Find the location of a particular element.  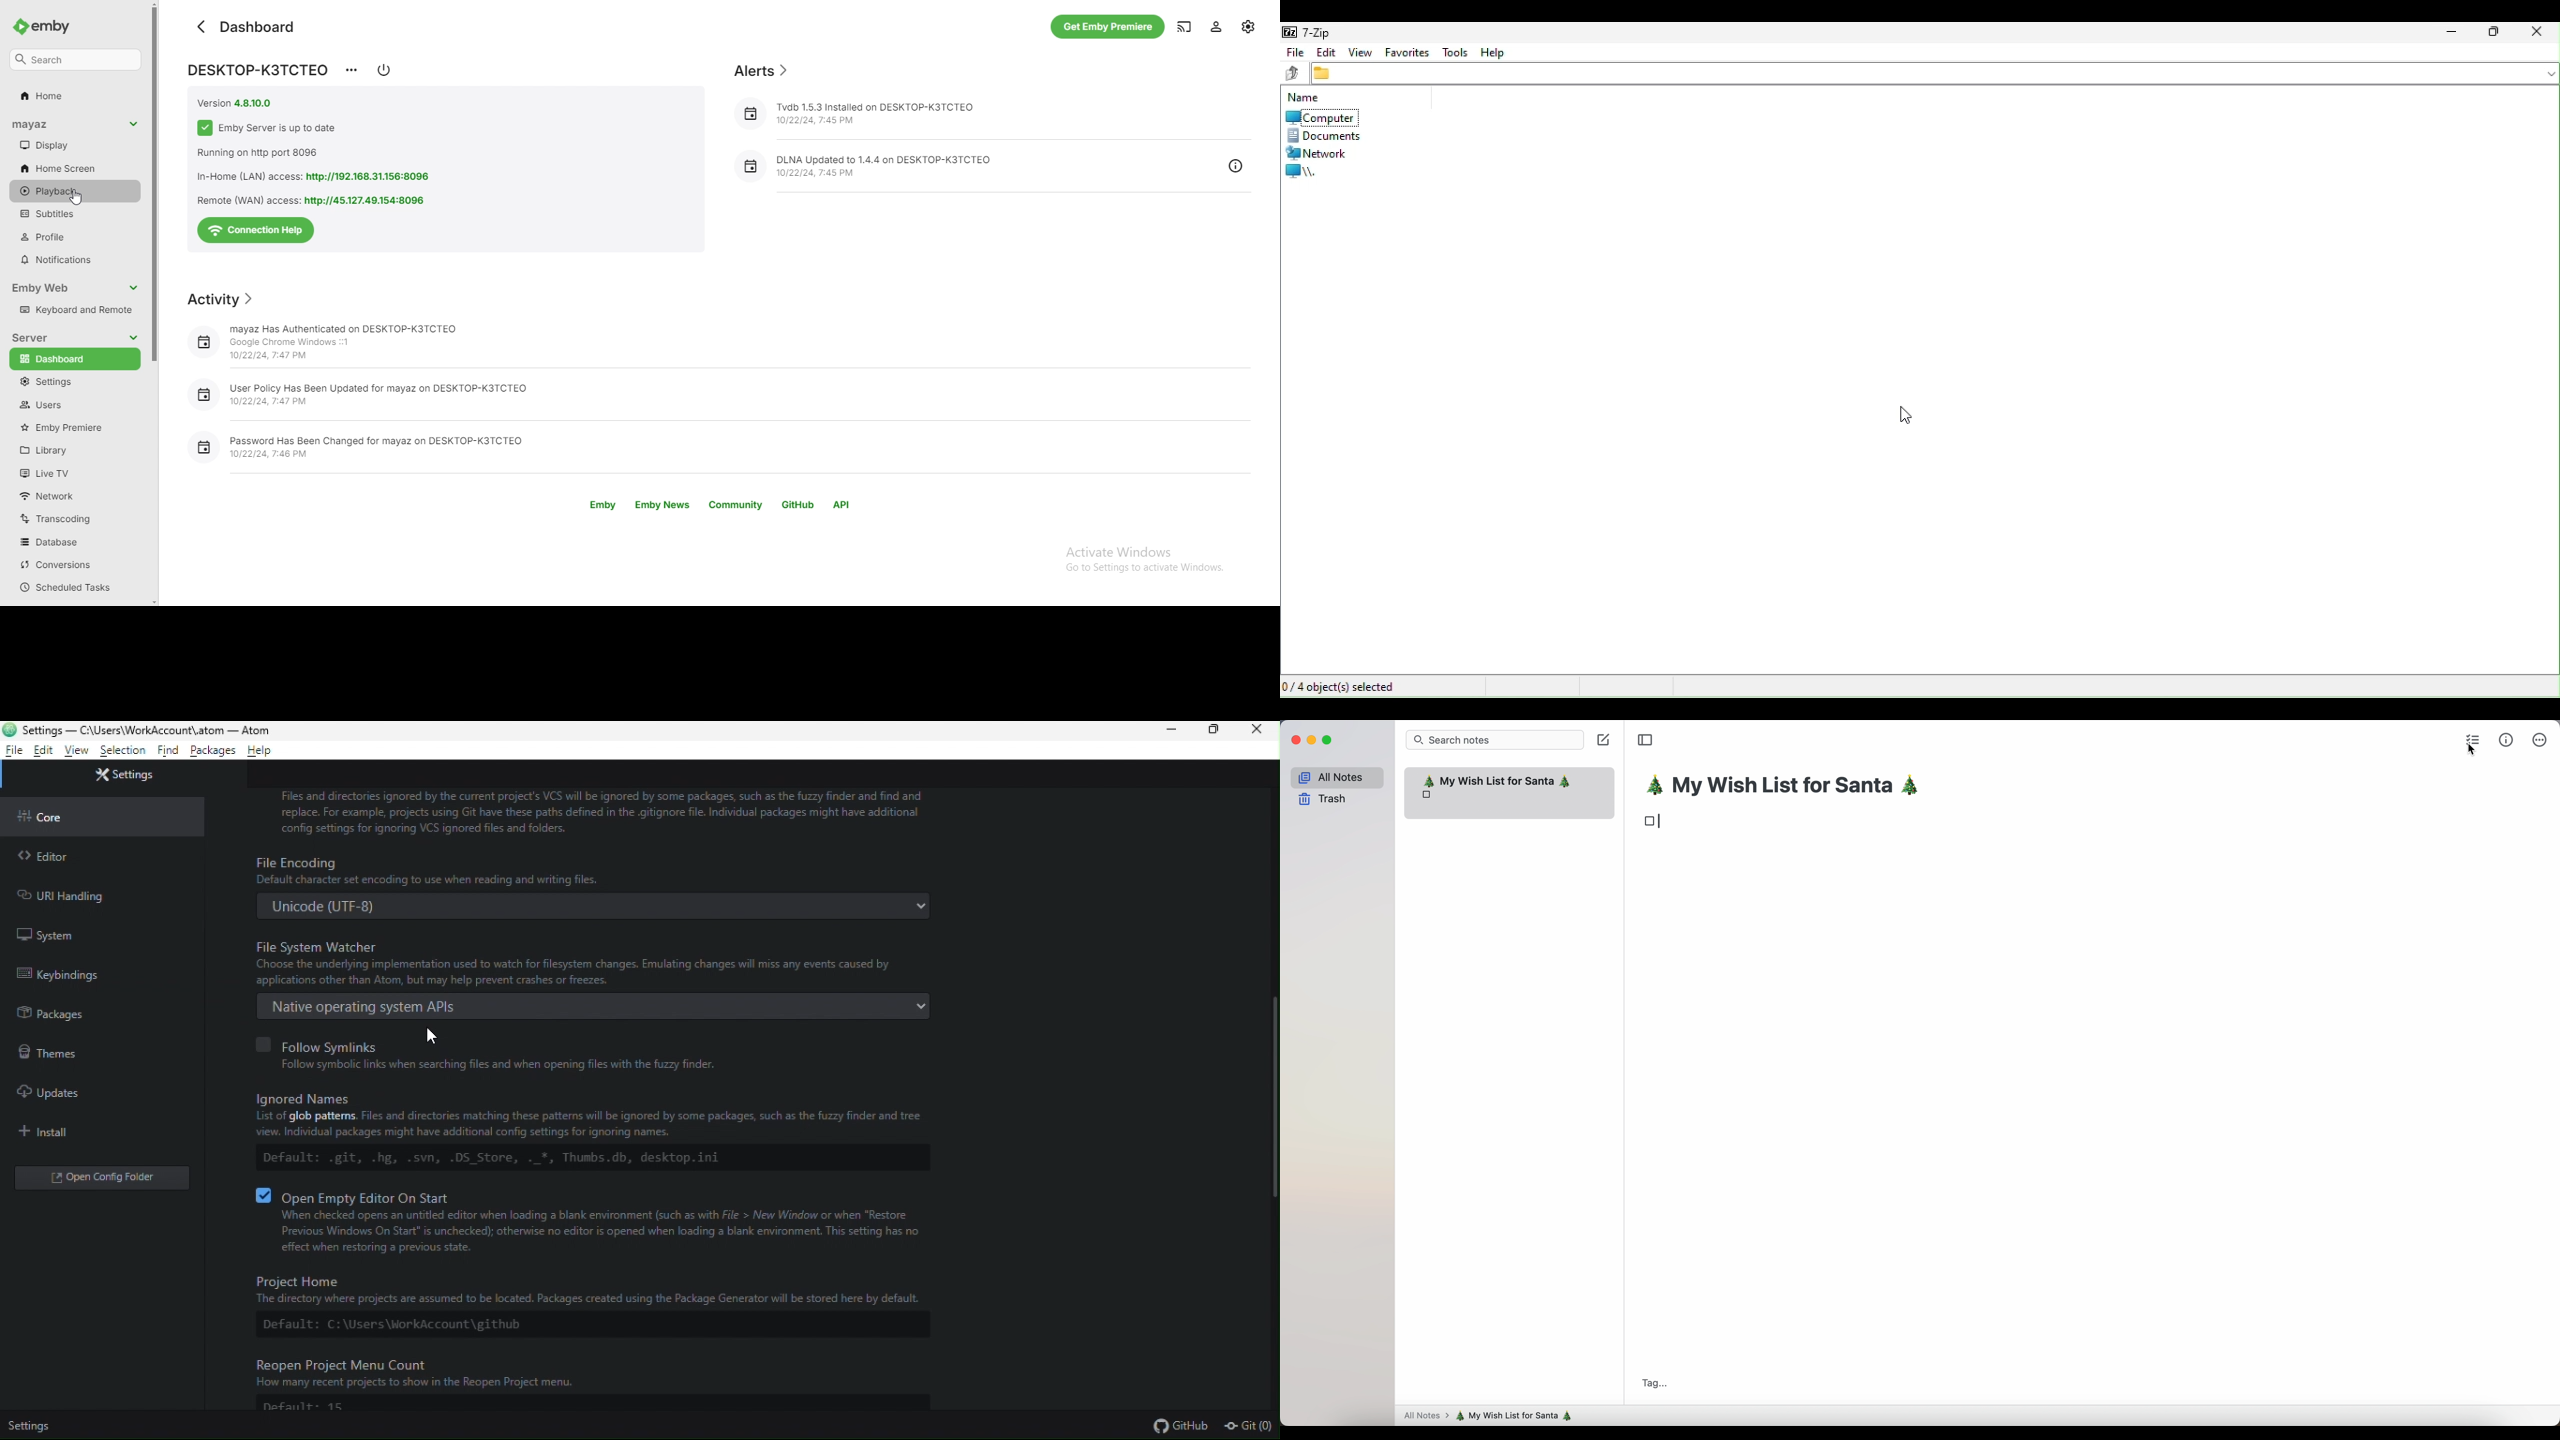

URL handling is located at coordinates (60, 895).